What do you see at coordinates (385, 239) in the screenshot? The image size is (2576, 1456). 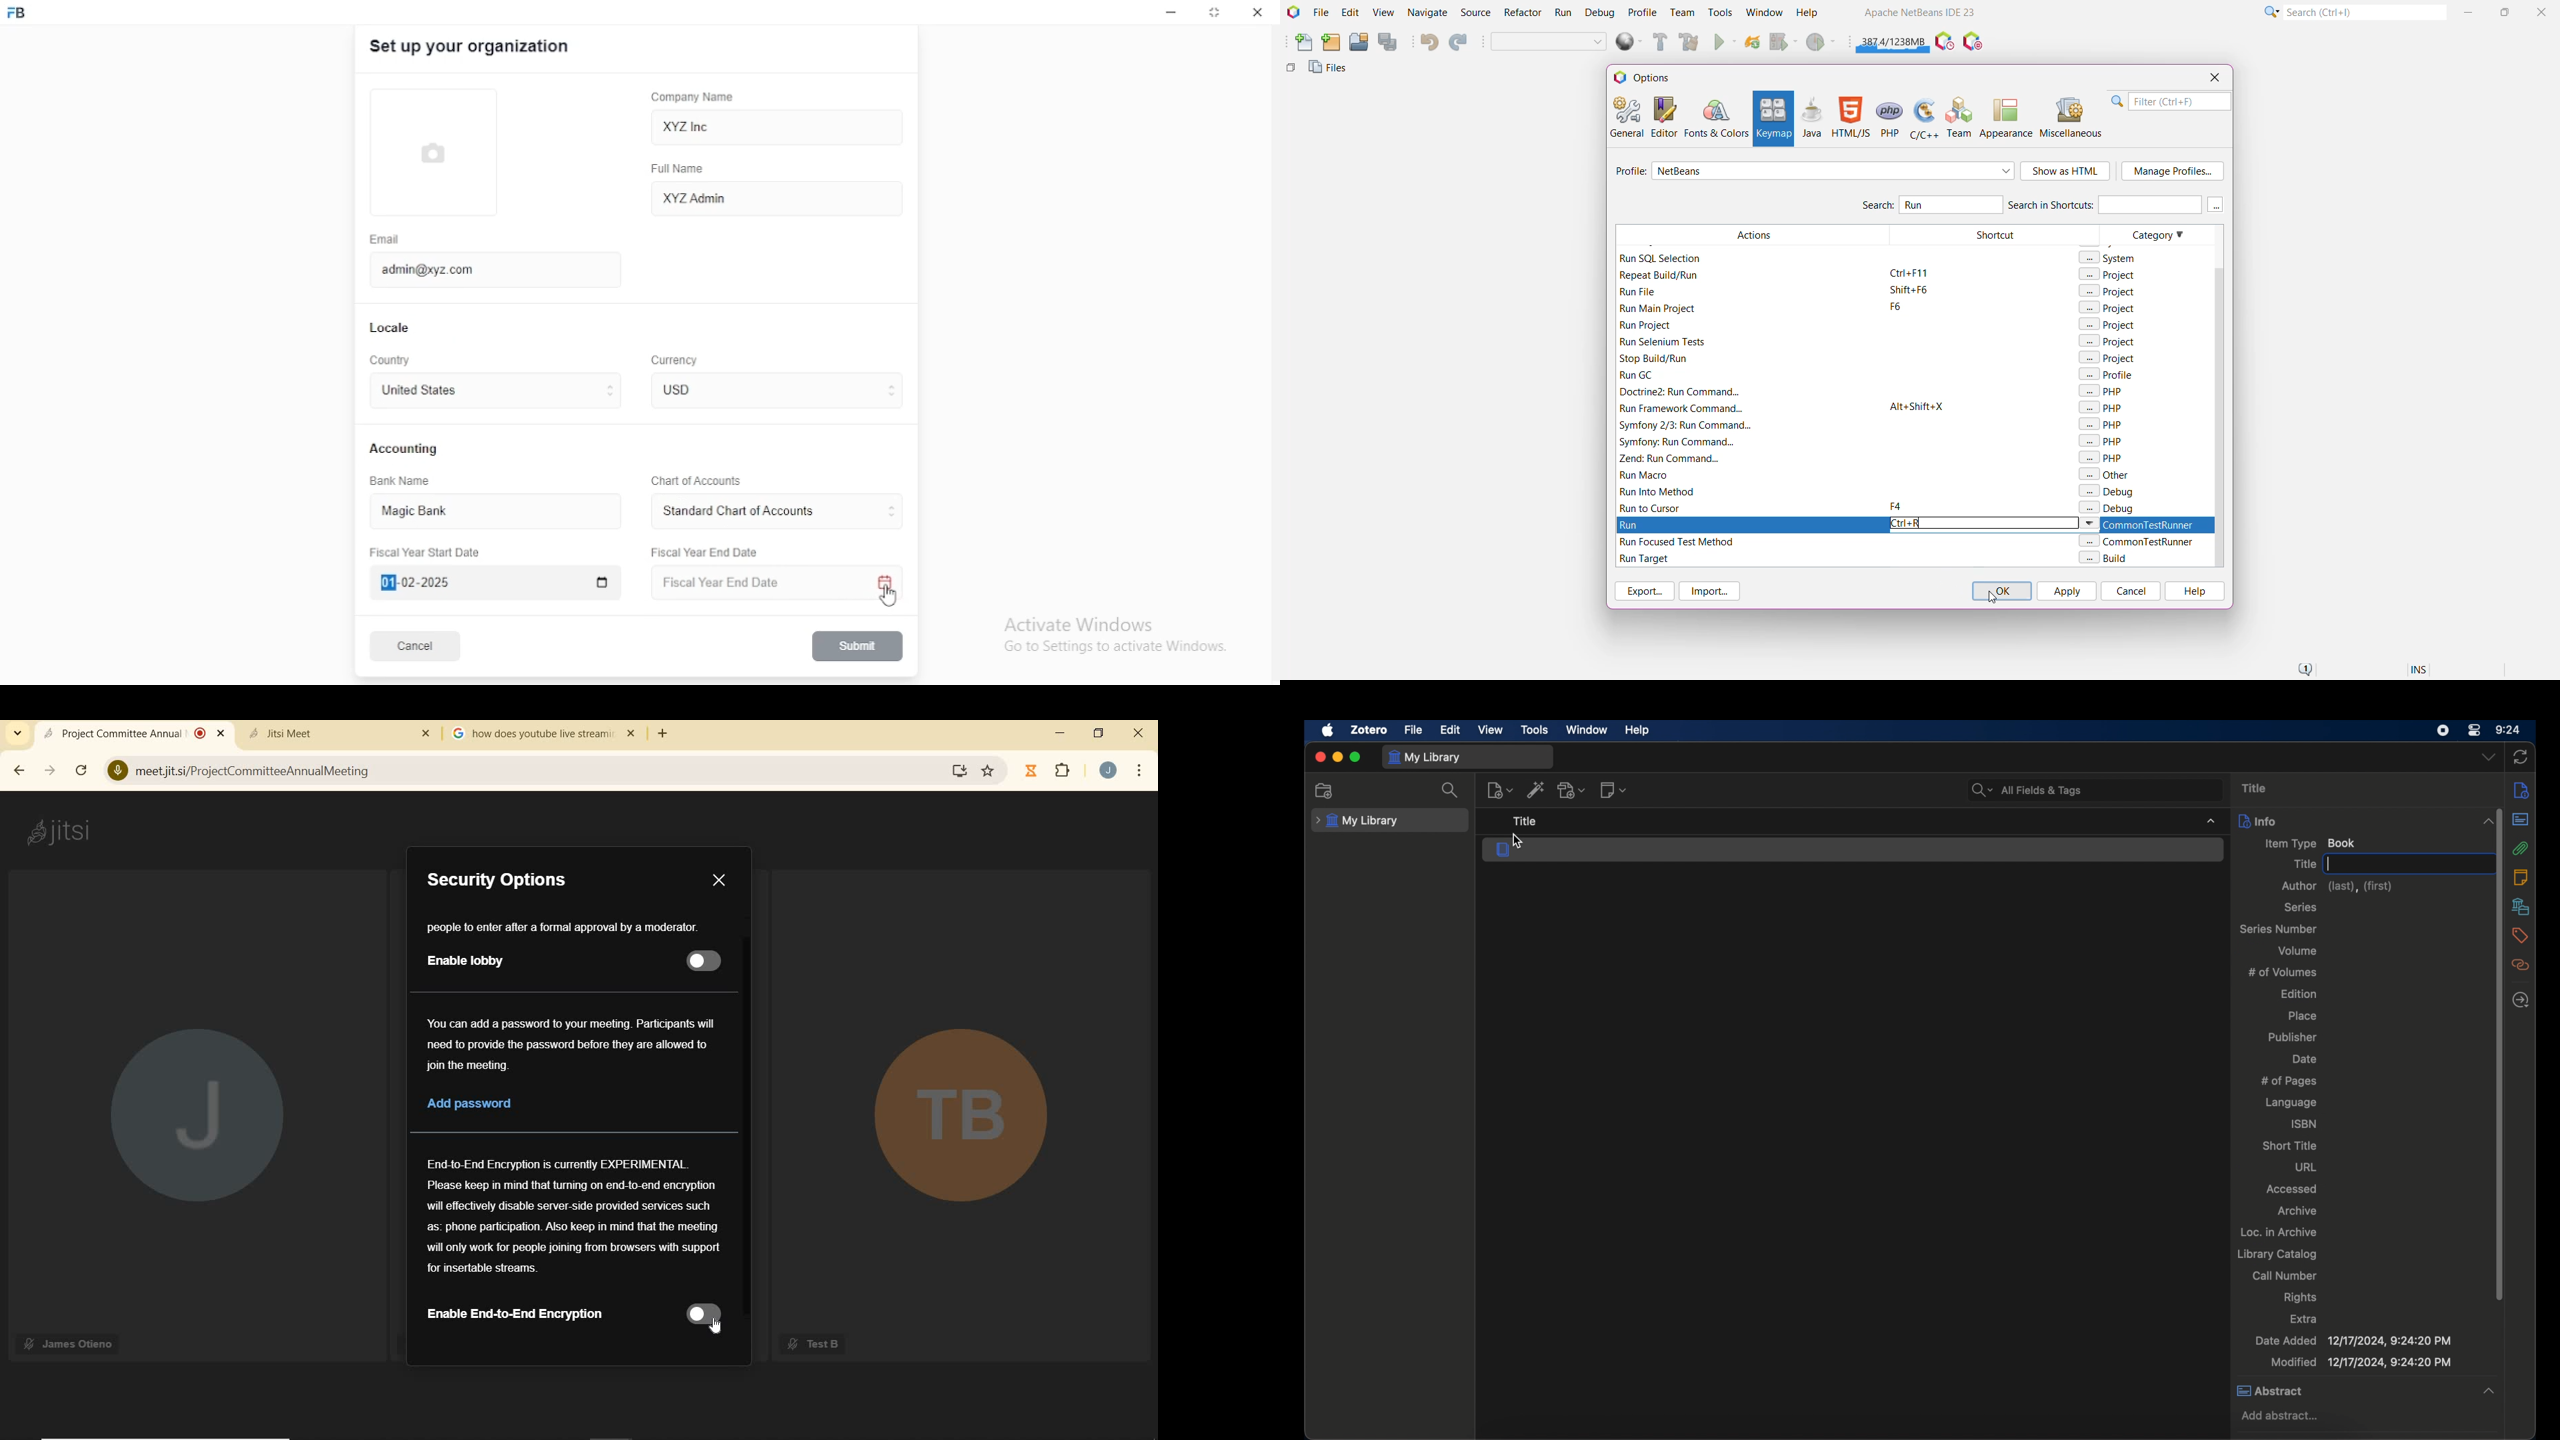 I see `email` at bounding box center [385, 239].